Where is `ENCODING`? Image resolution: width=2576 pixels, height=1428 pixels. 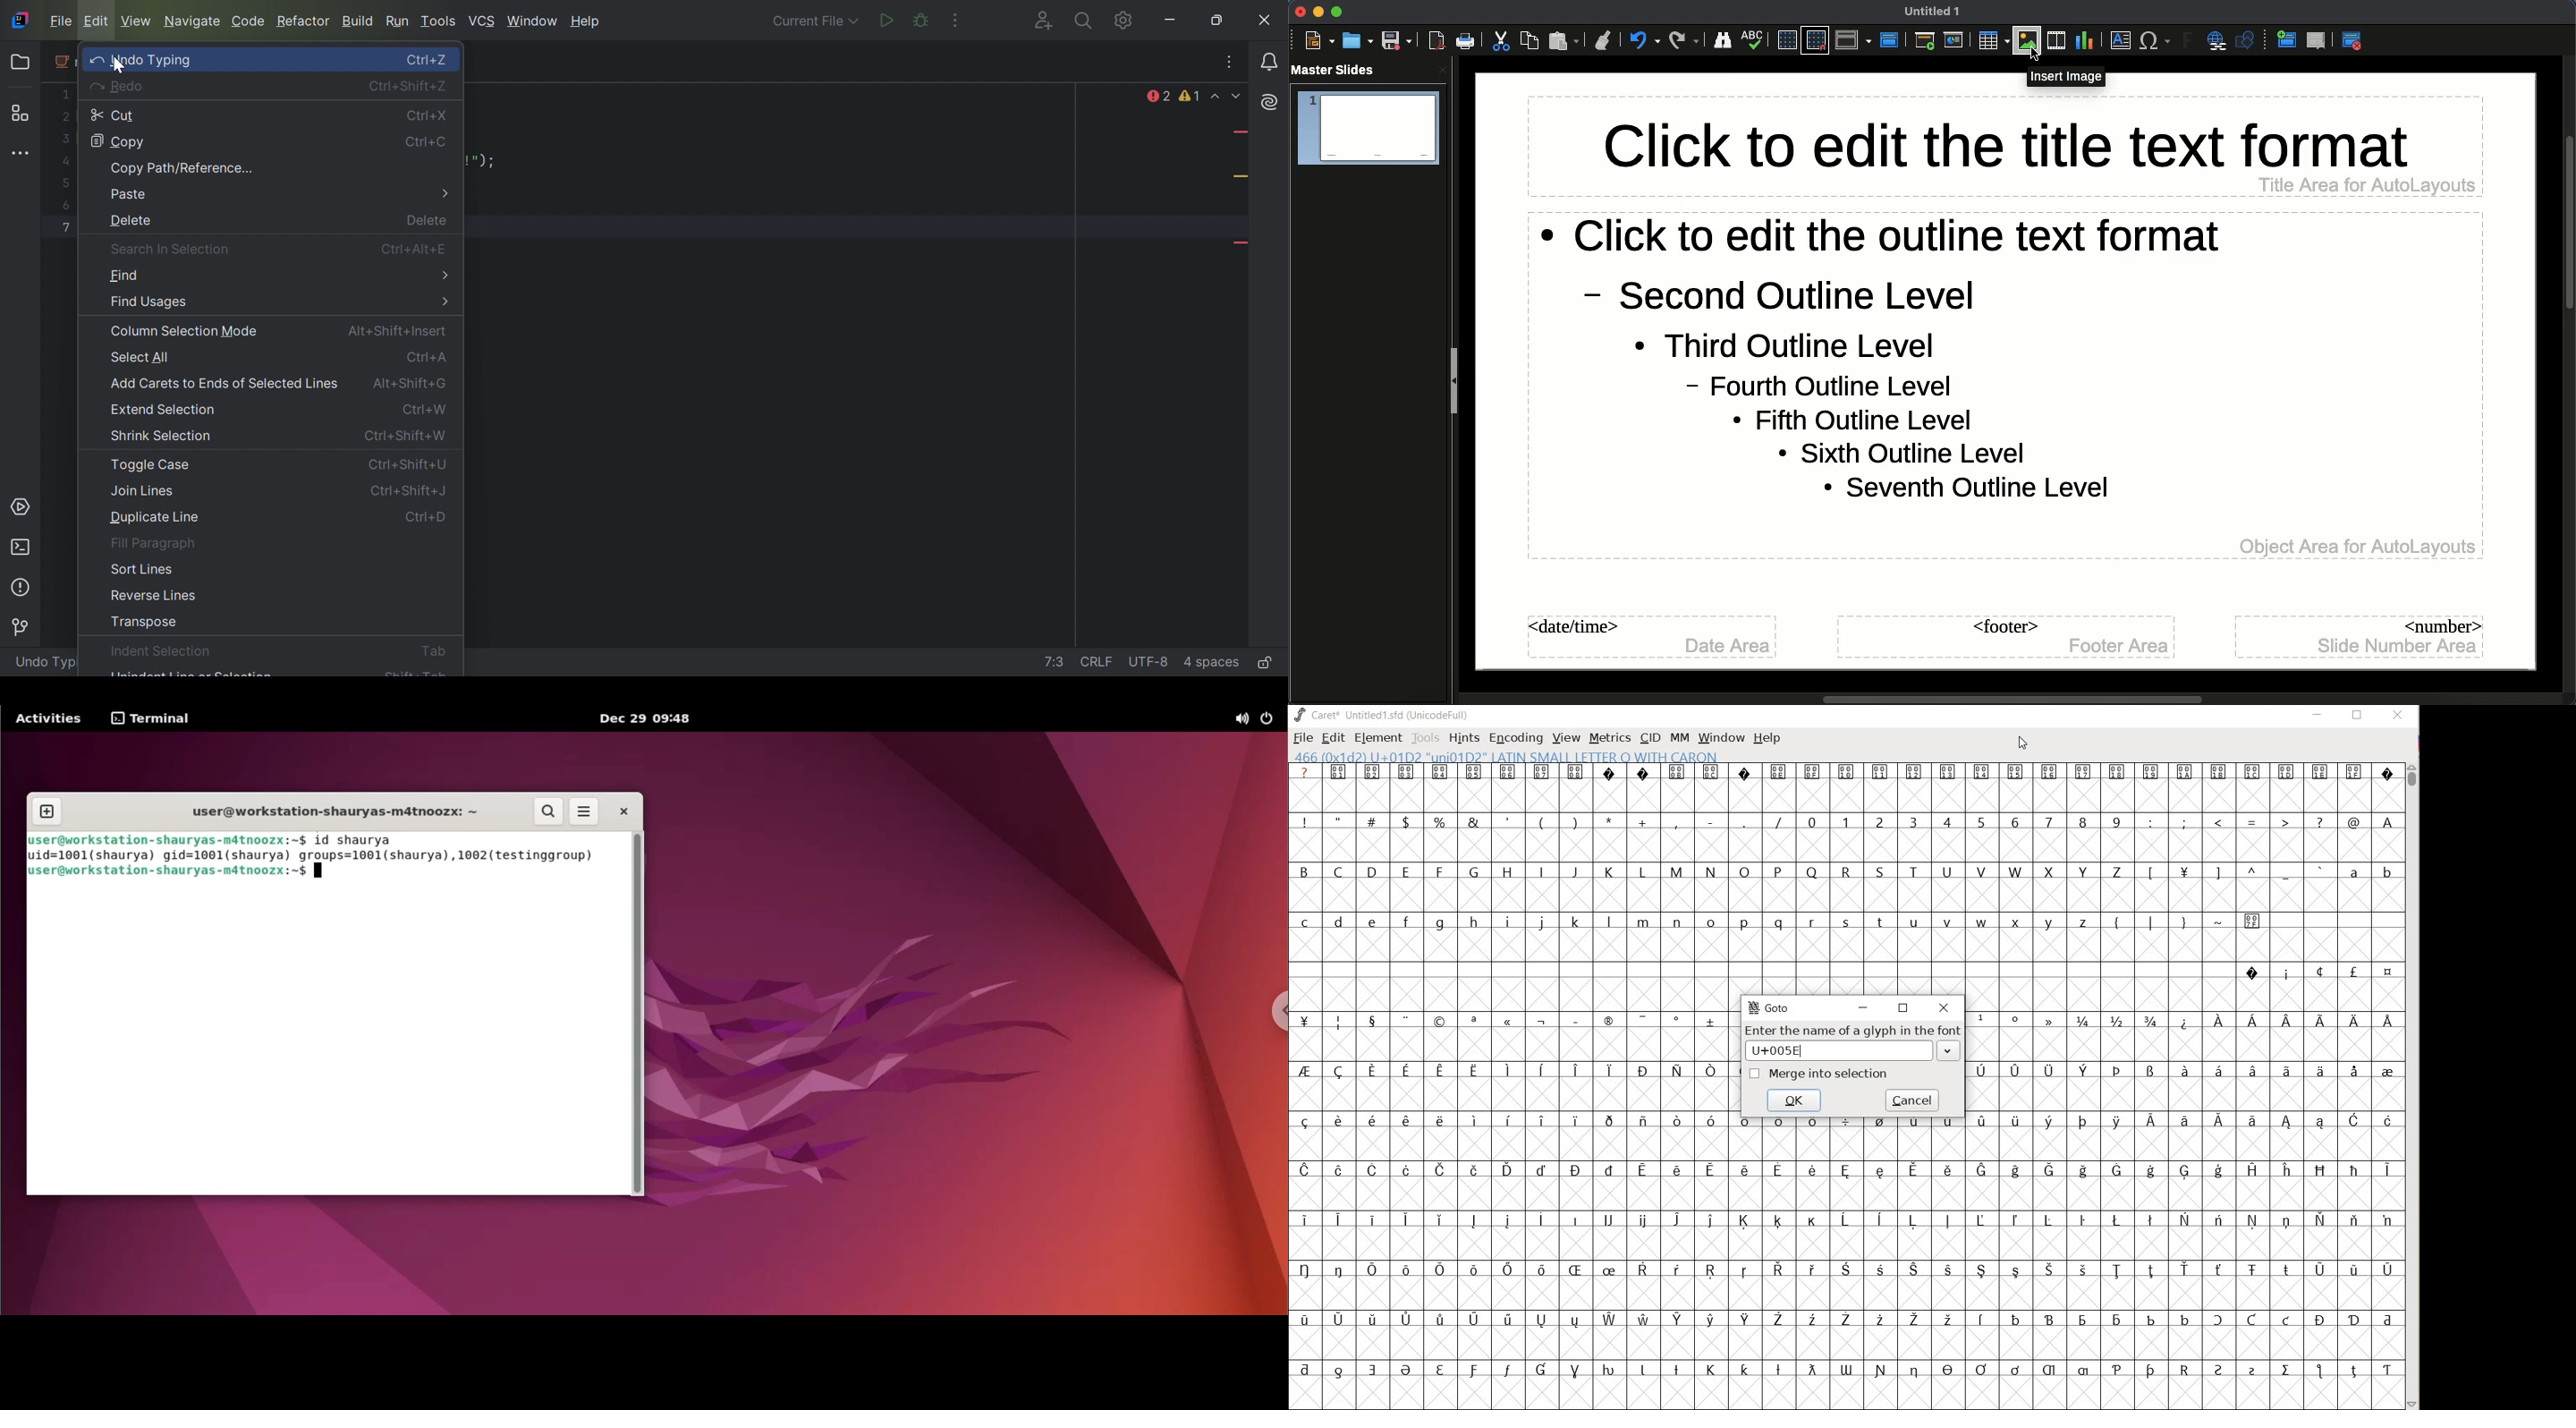
ENCODING is located at coordinates (1516, 737).